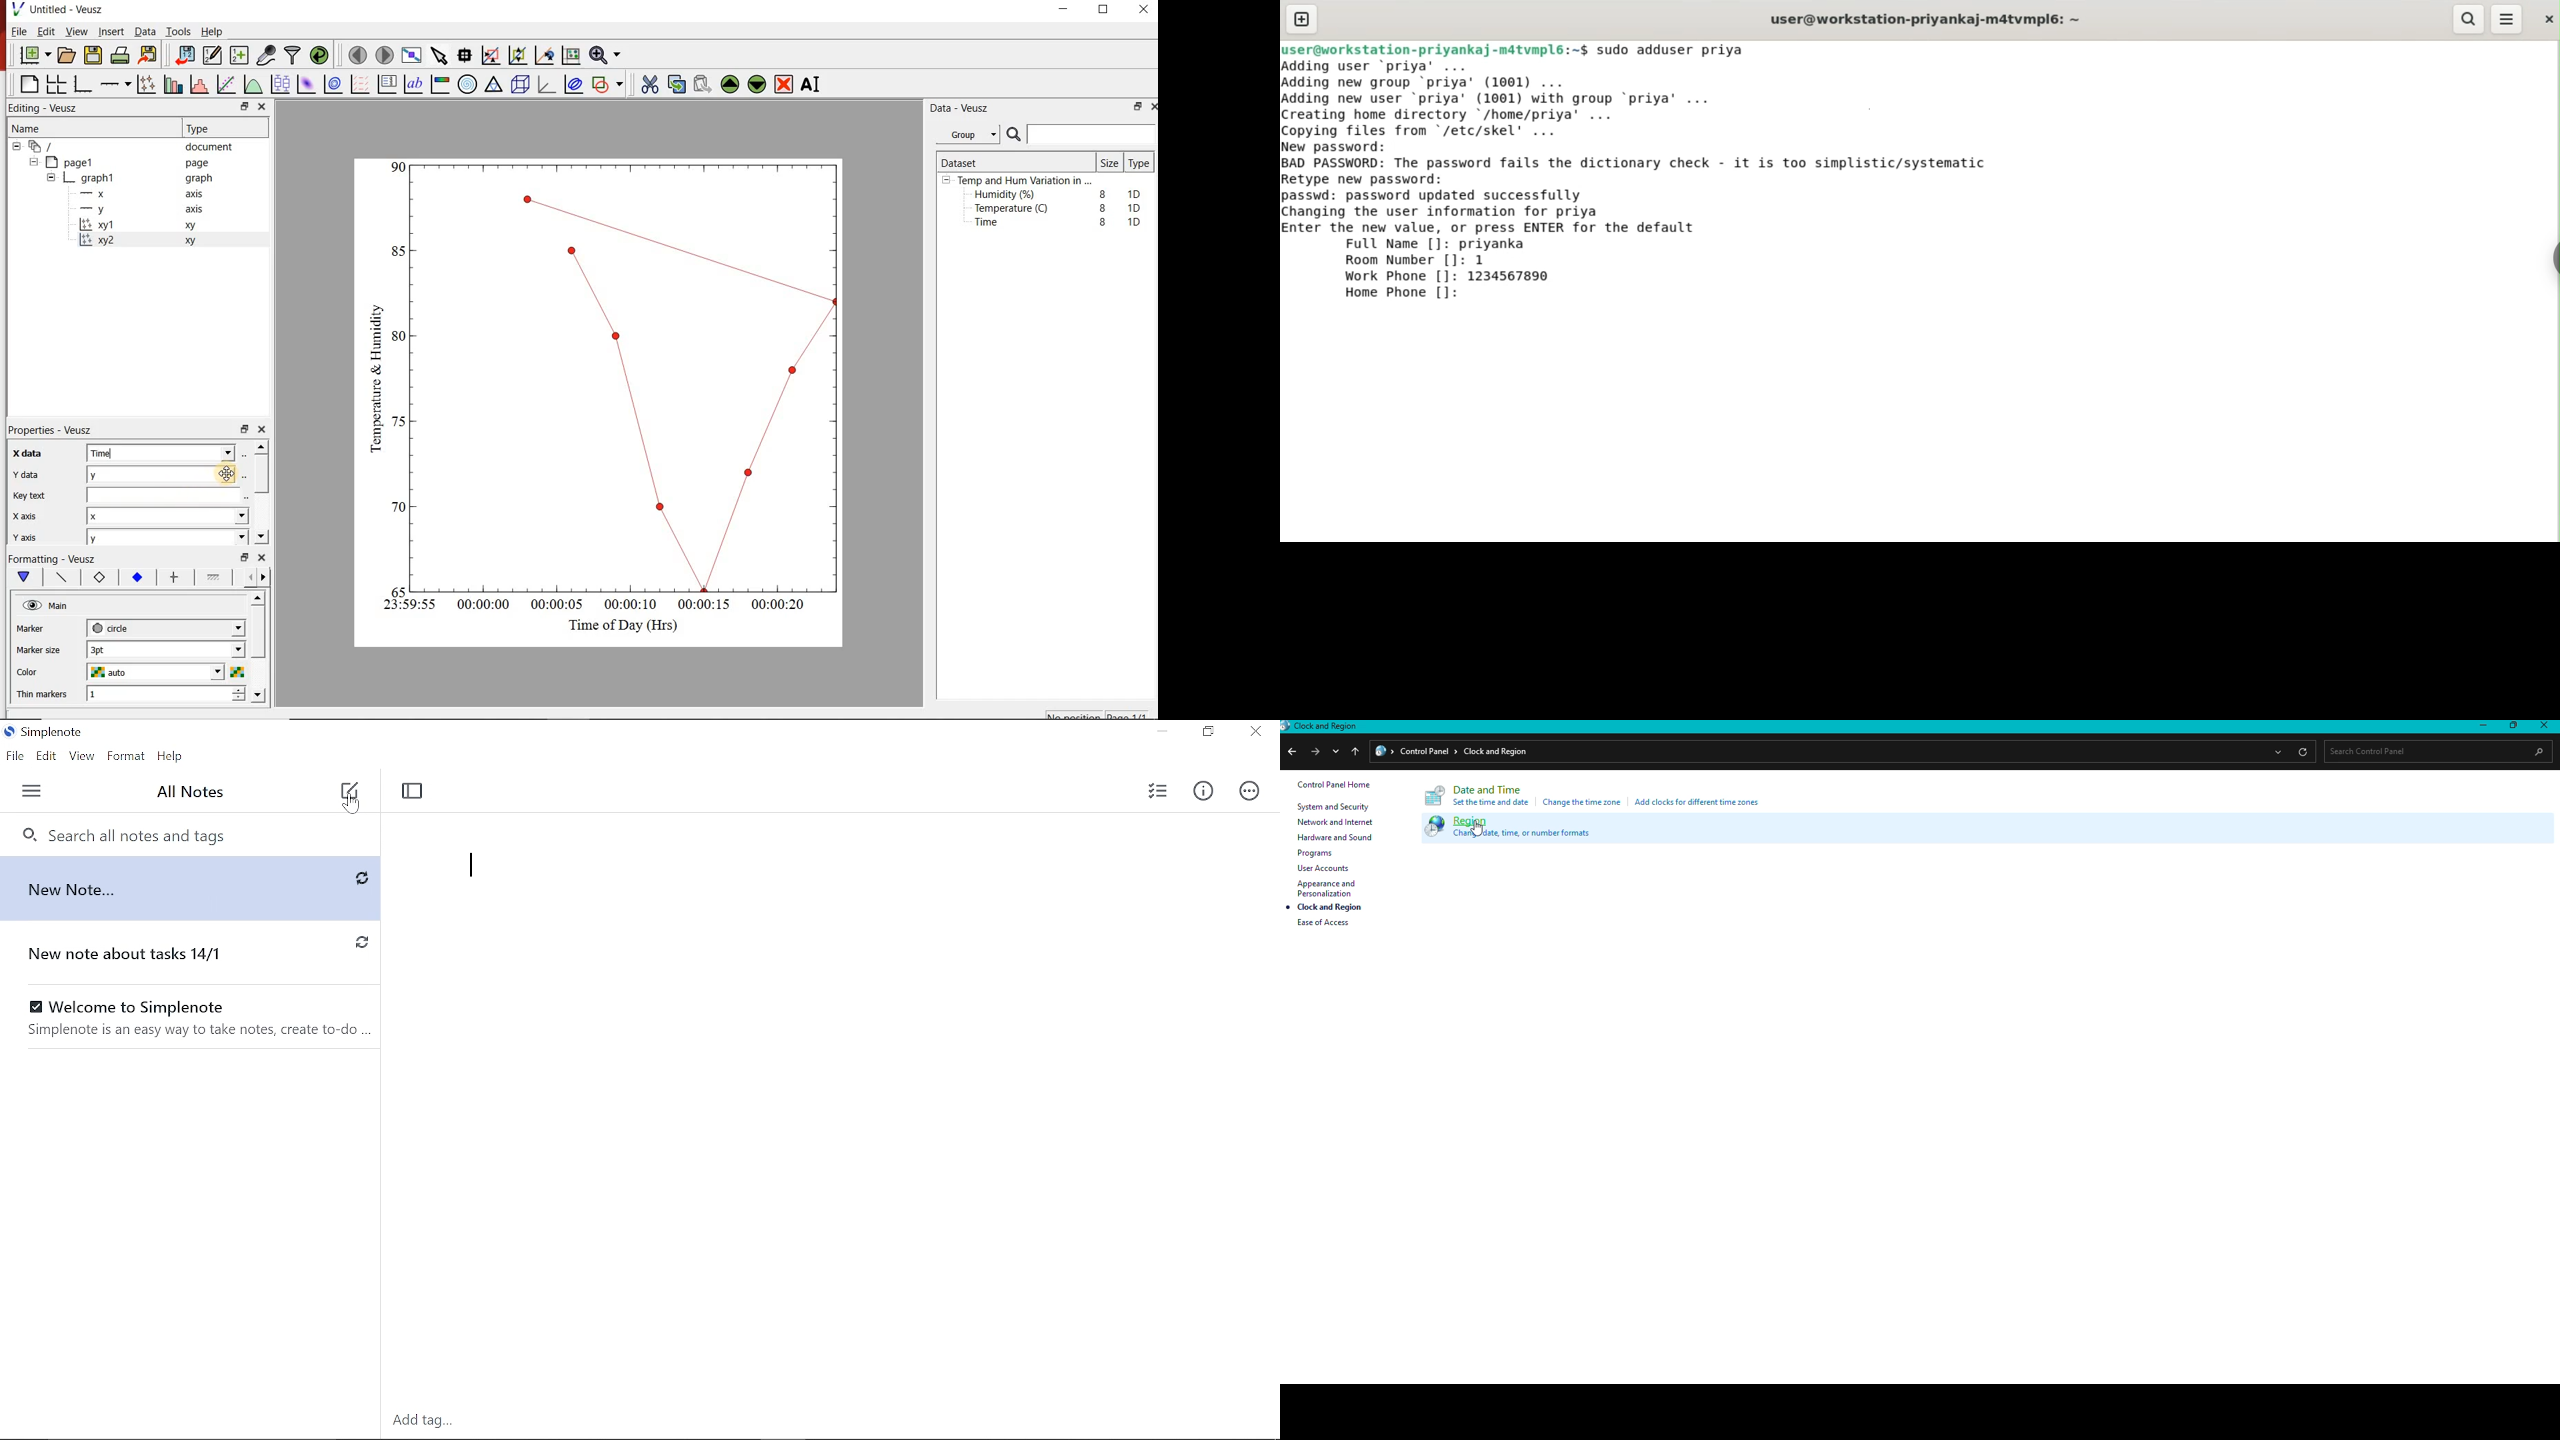  Describe the element at coordinates (319, 56) in the screenshot. I see `reload linked datasets` at that location.